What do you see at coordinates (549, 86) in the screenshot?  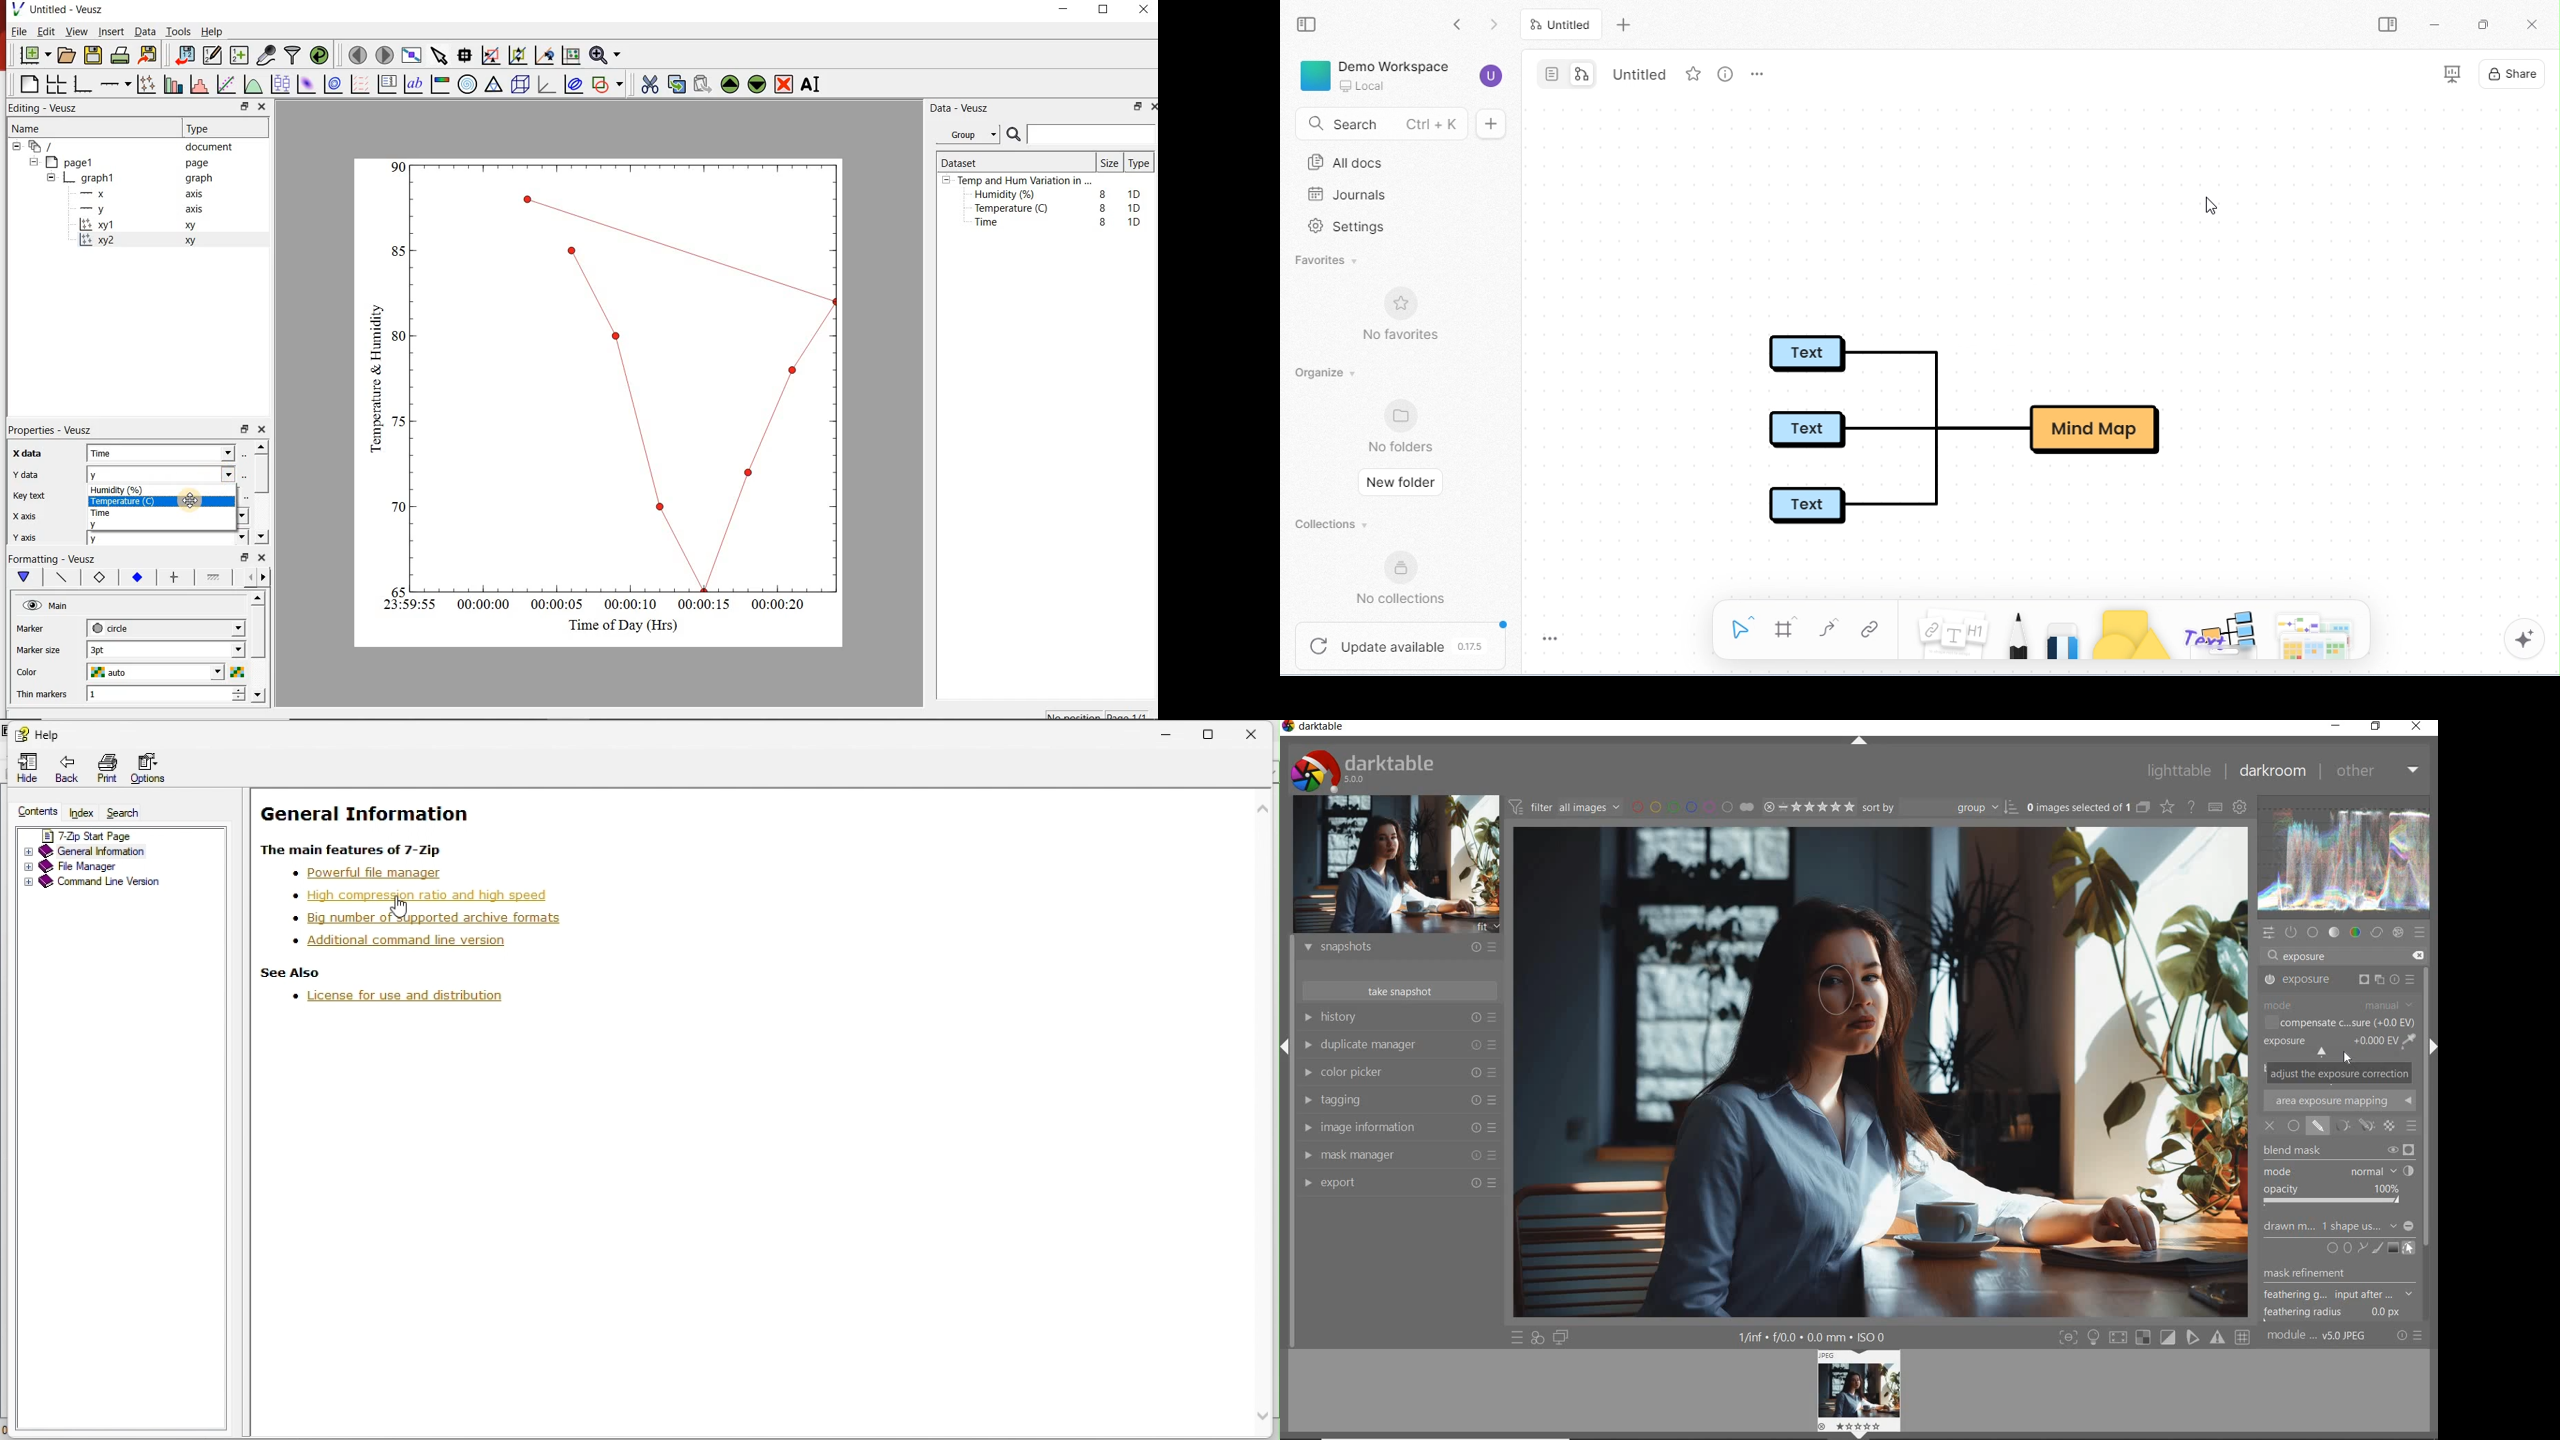 I see `3d graph` at bounding box center [549, 86].